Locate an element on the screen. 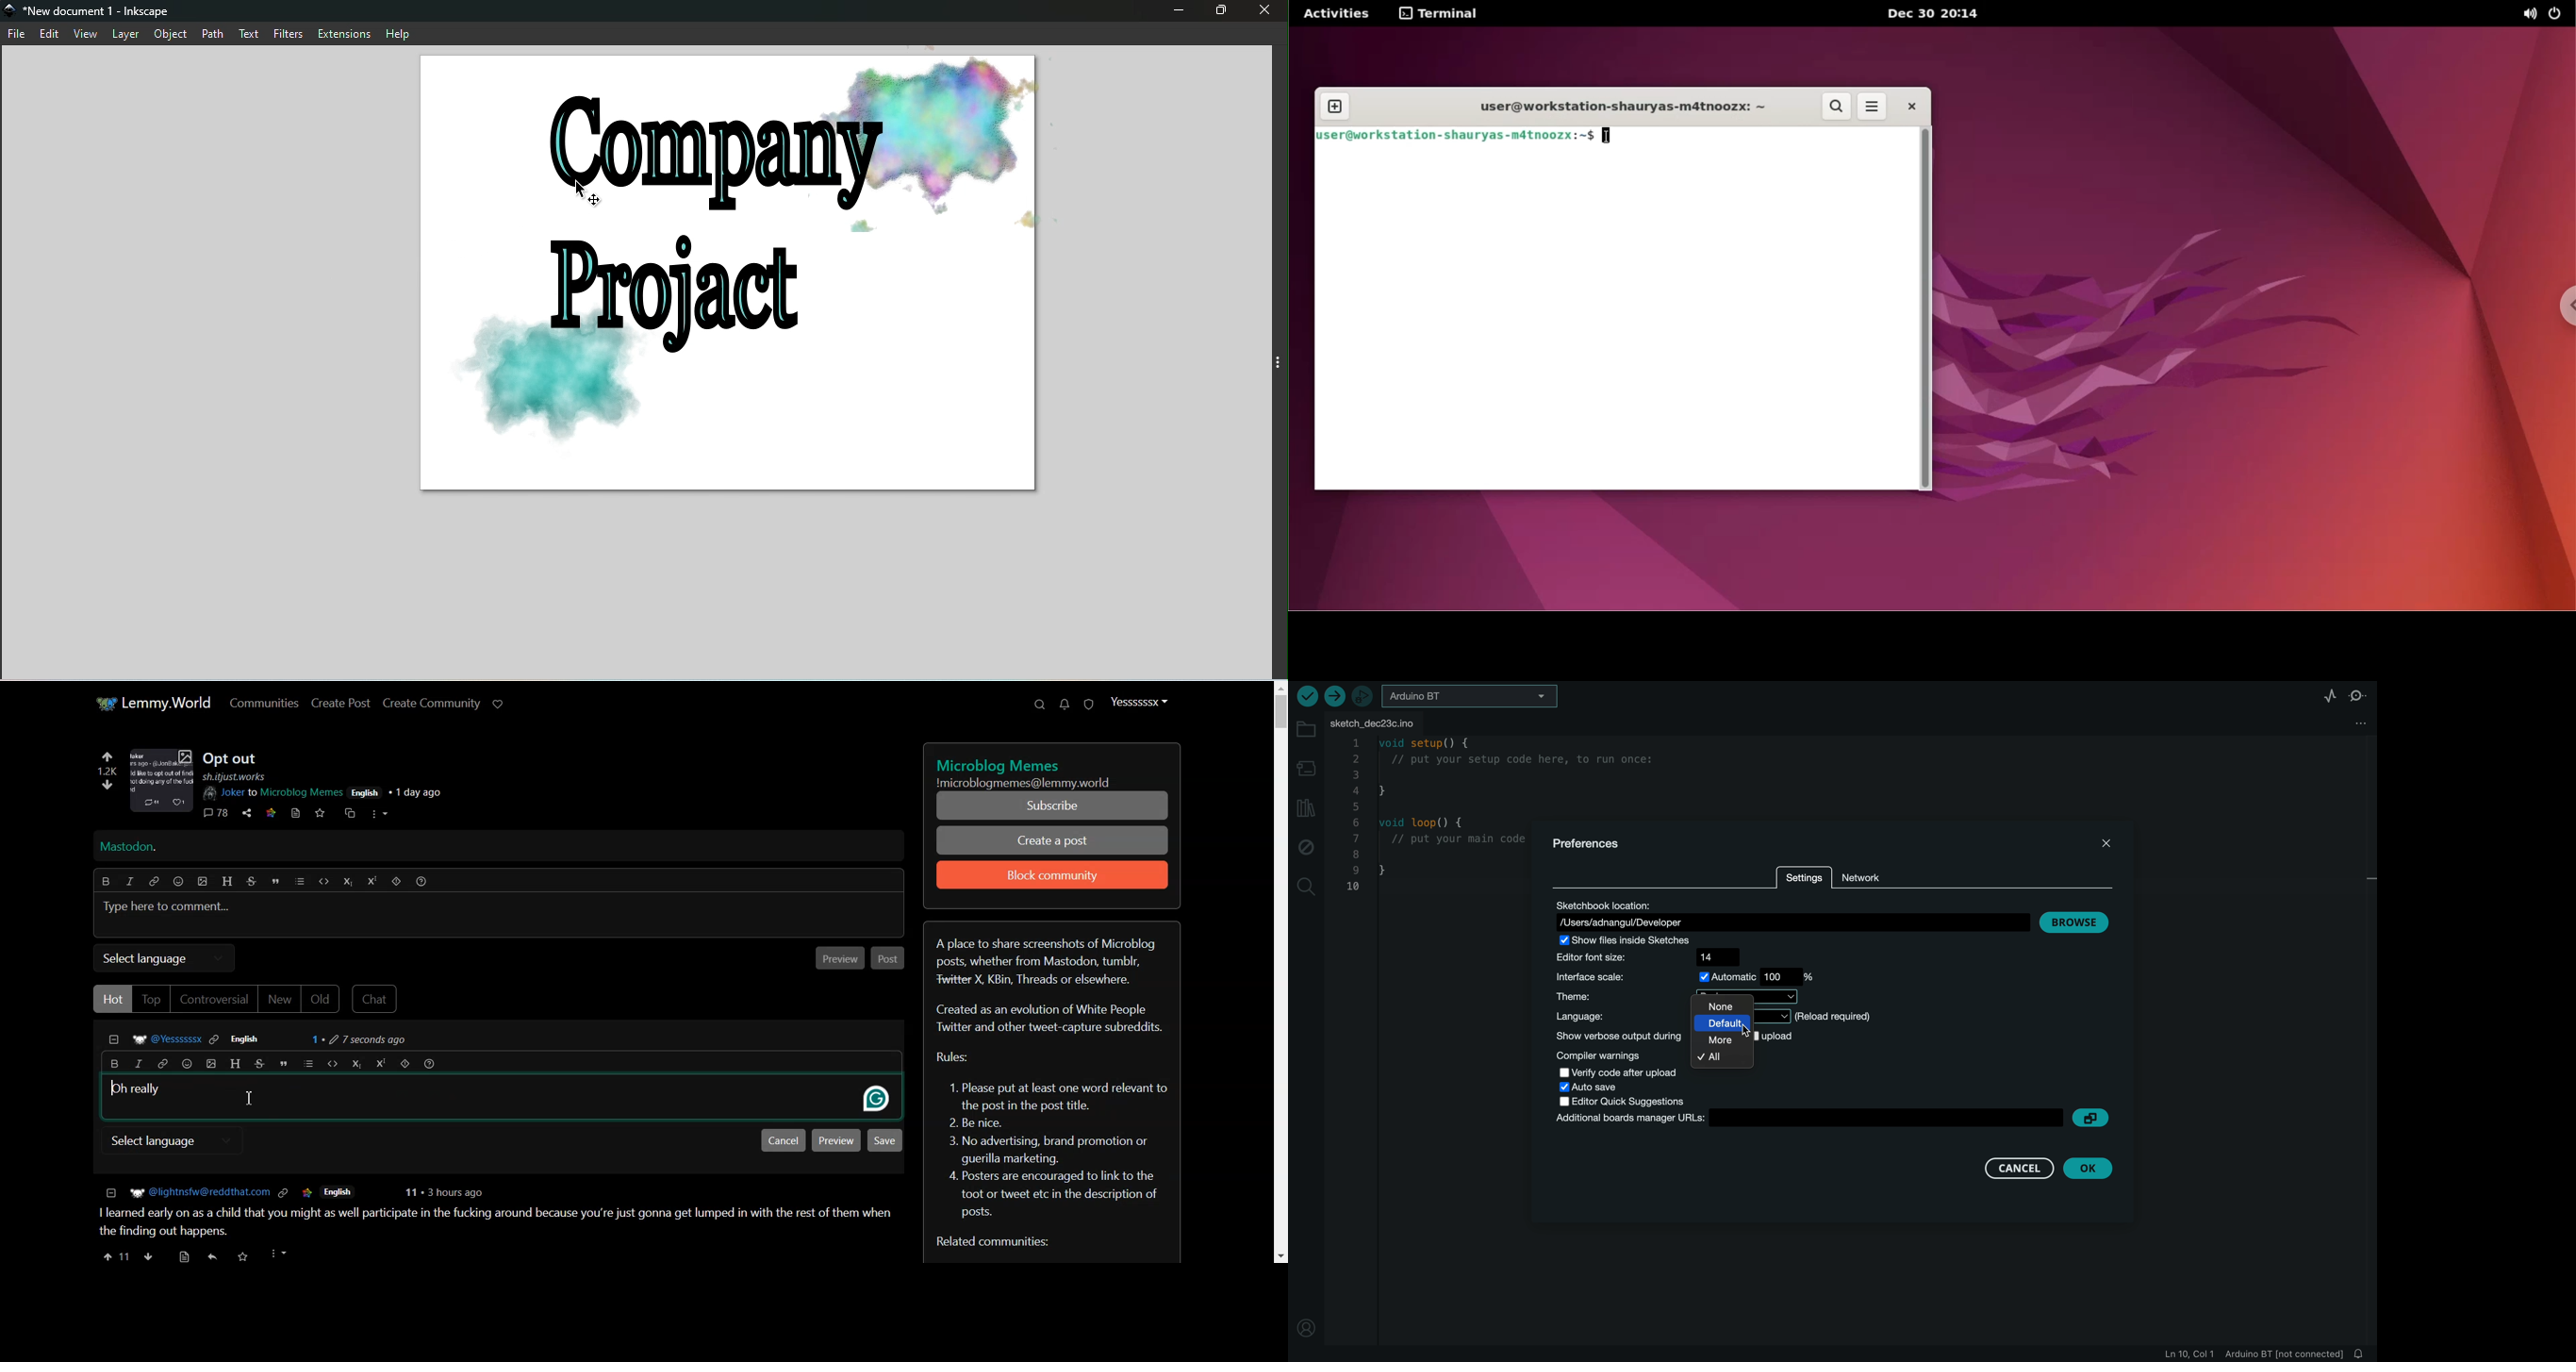 Image resolution: width=2576 pixels, height=1372 pixels. Italic is located at coordinates (138, 1065).